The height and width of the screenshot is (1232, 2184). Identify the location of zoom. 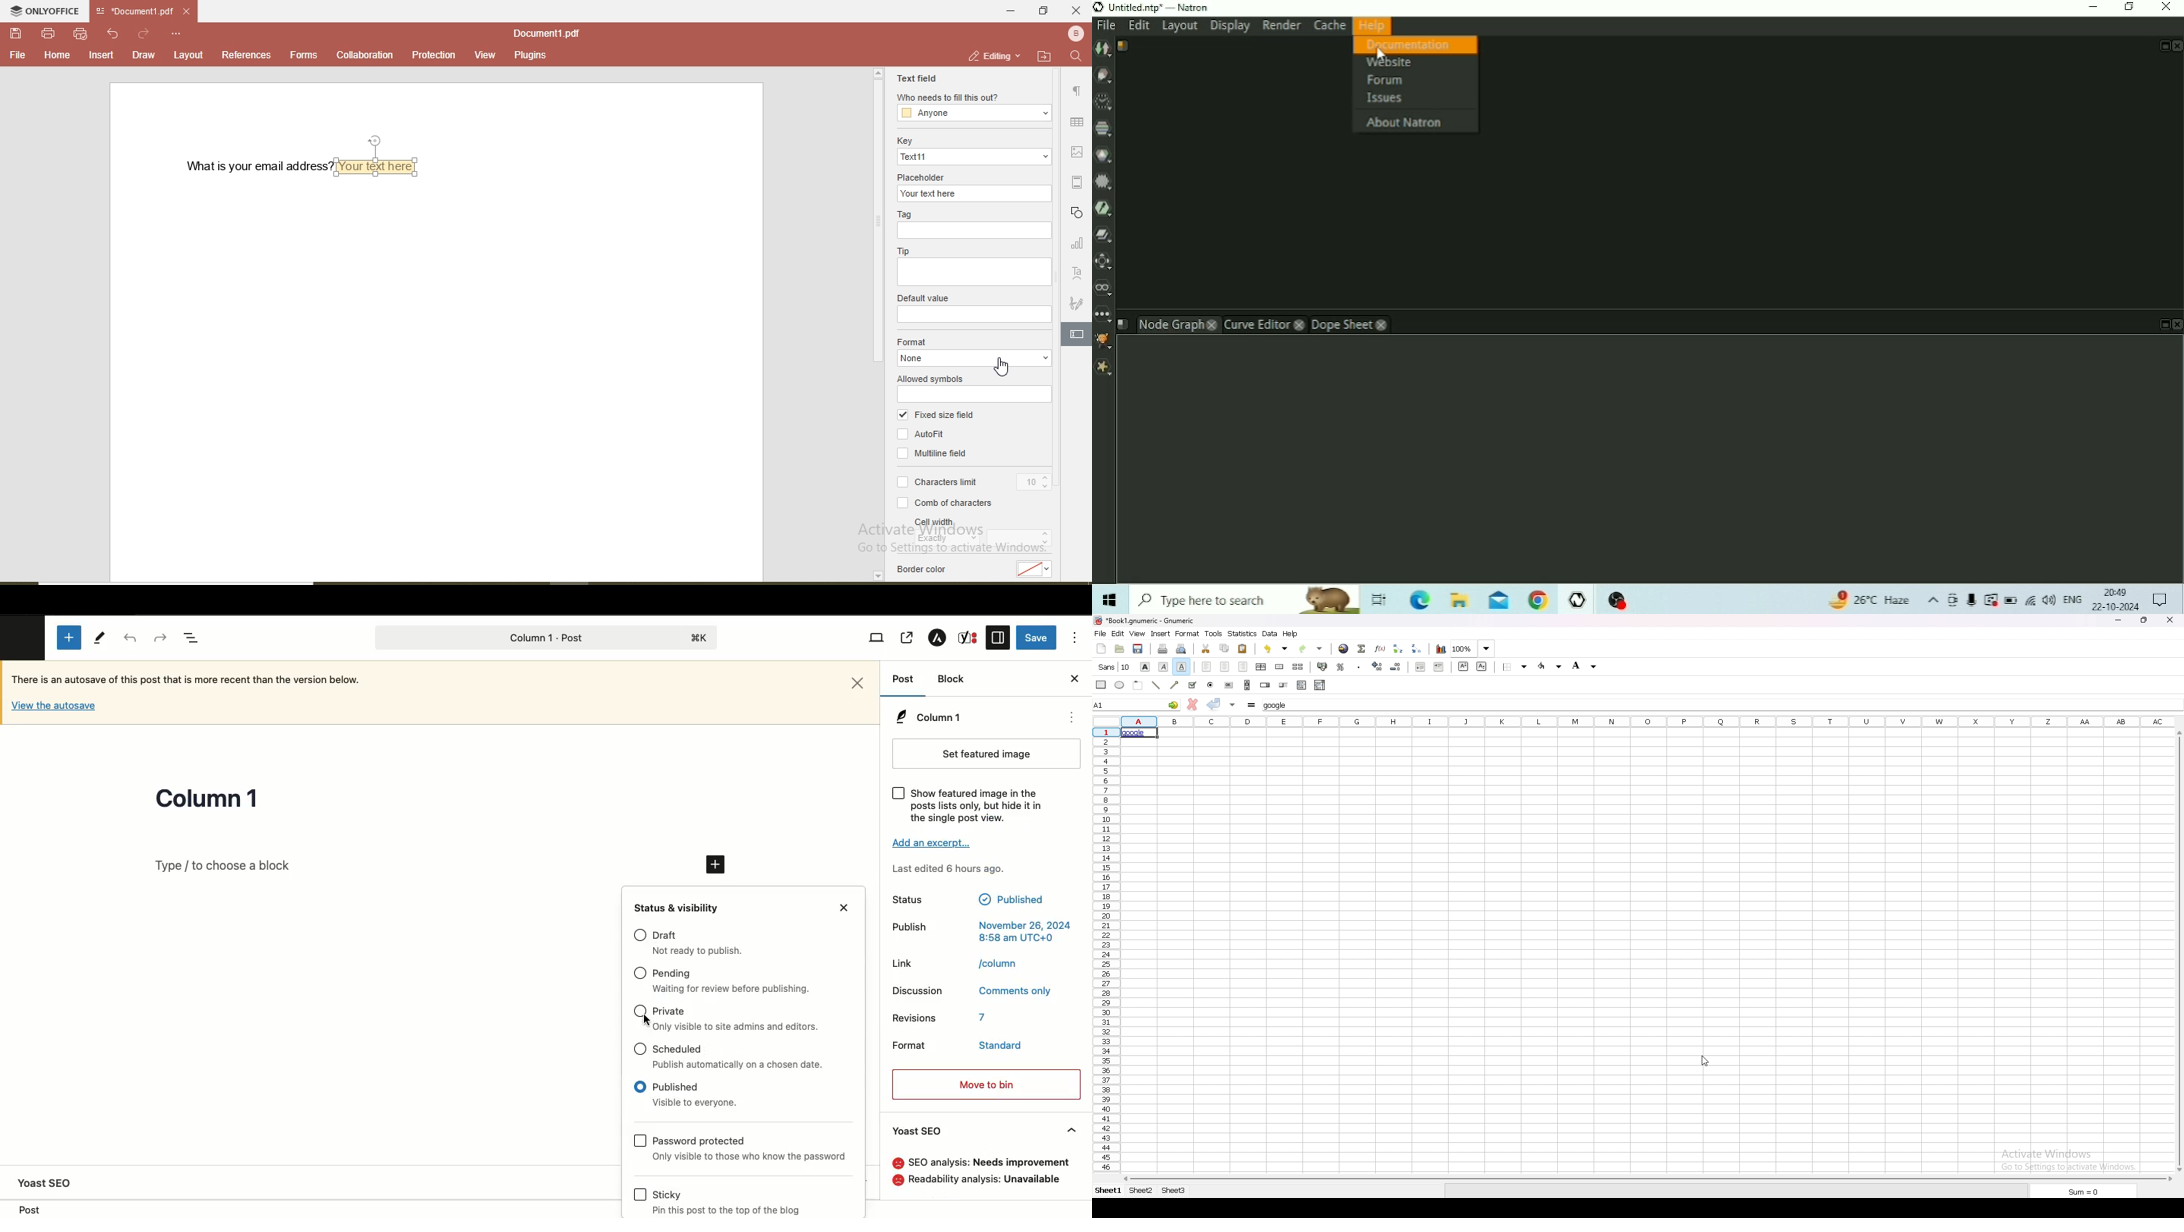
(1473, 648).